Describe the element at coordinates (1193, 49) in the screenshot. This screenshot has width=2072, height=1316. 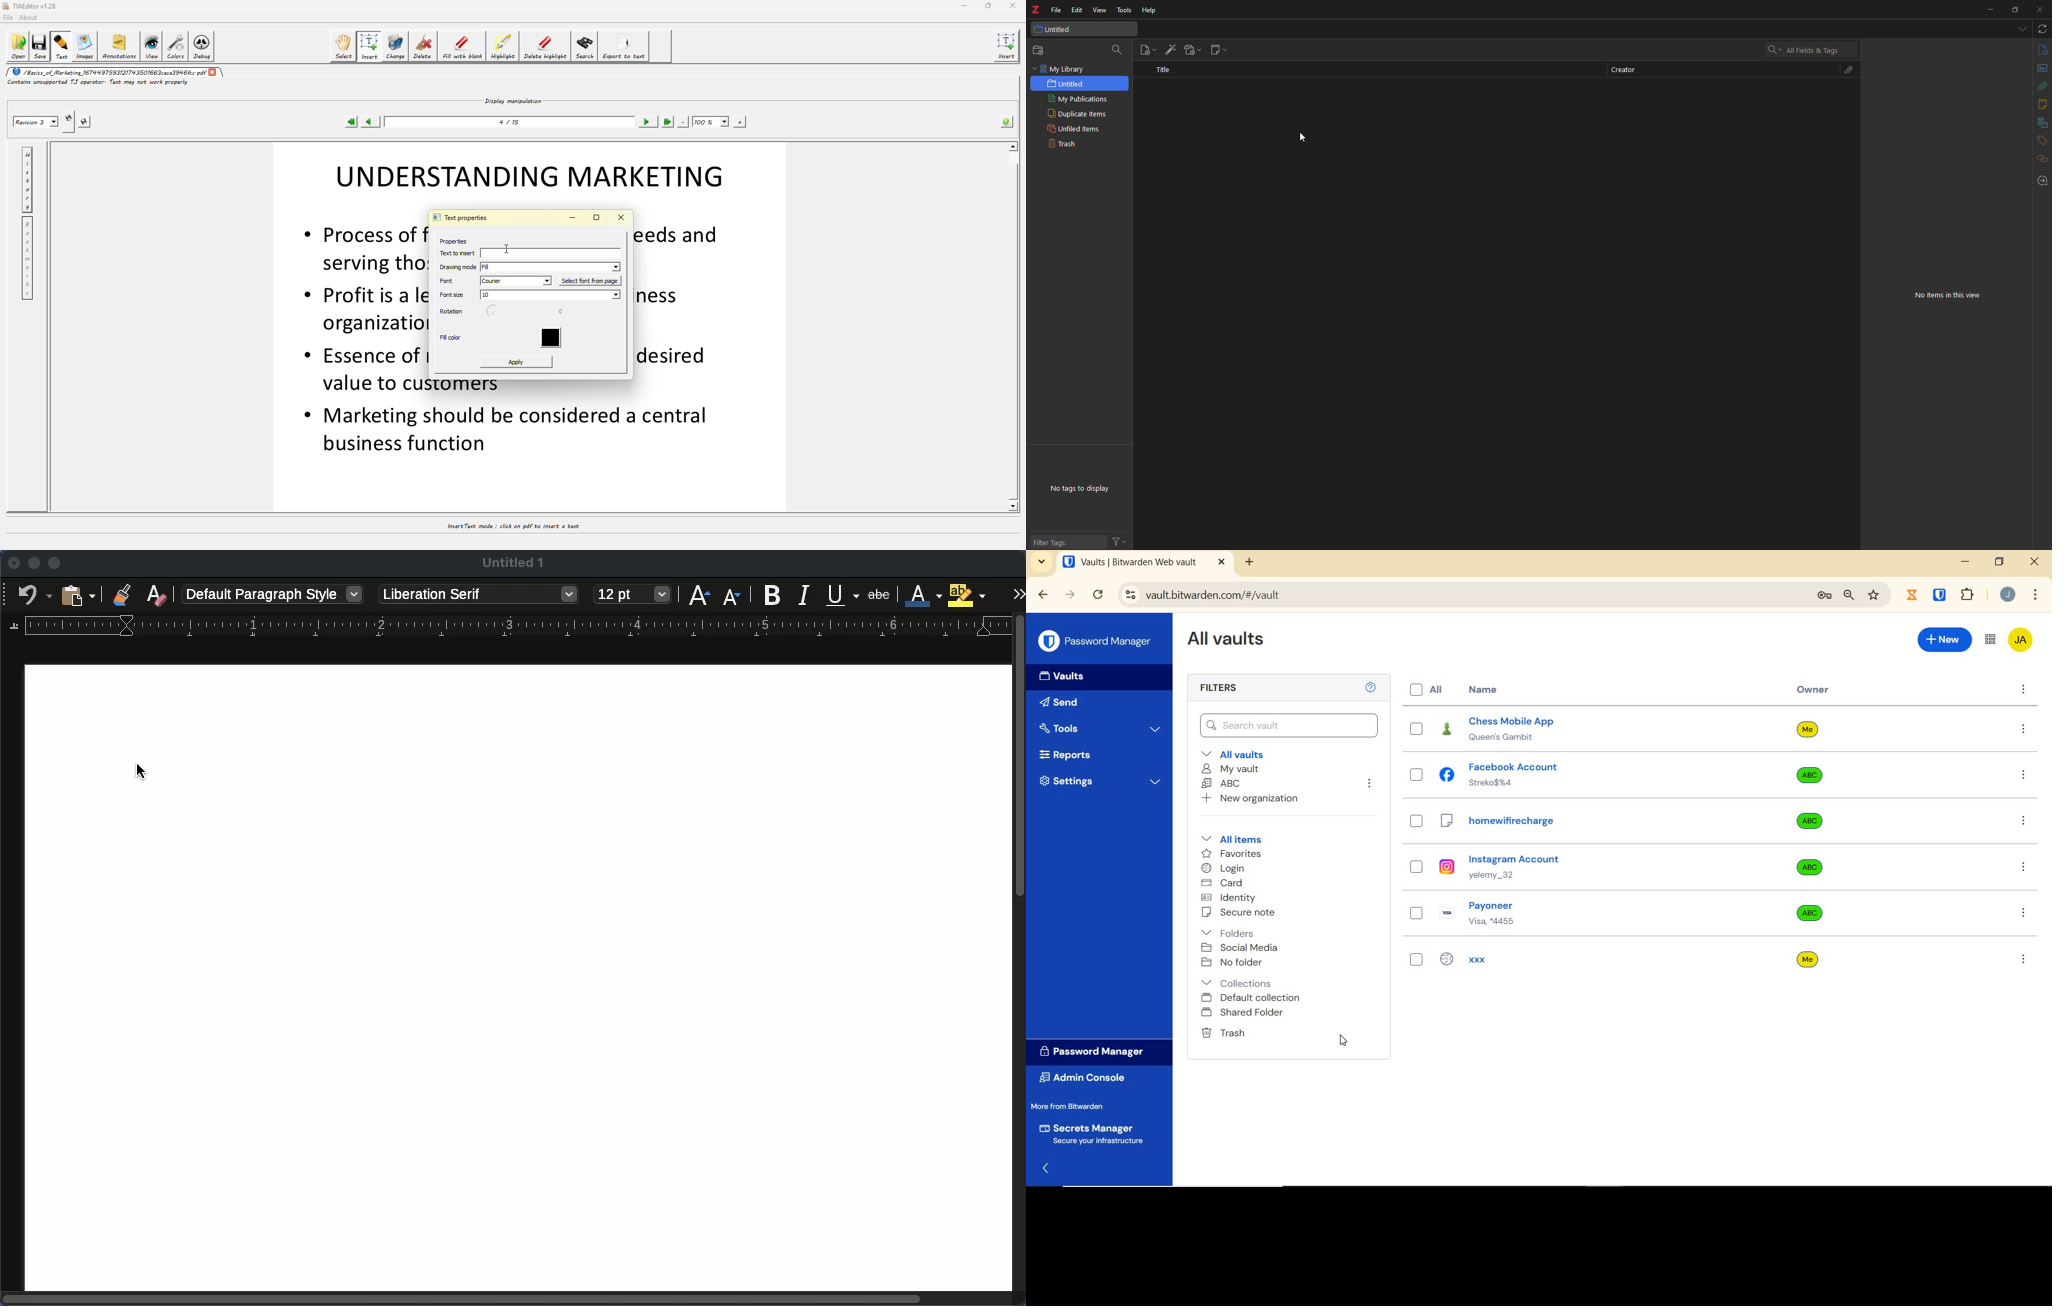
I see `add attachment` at that location.